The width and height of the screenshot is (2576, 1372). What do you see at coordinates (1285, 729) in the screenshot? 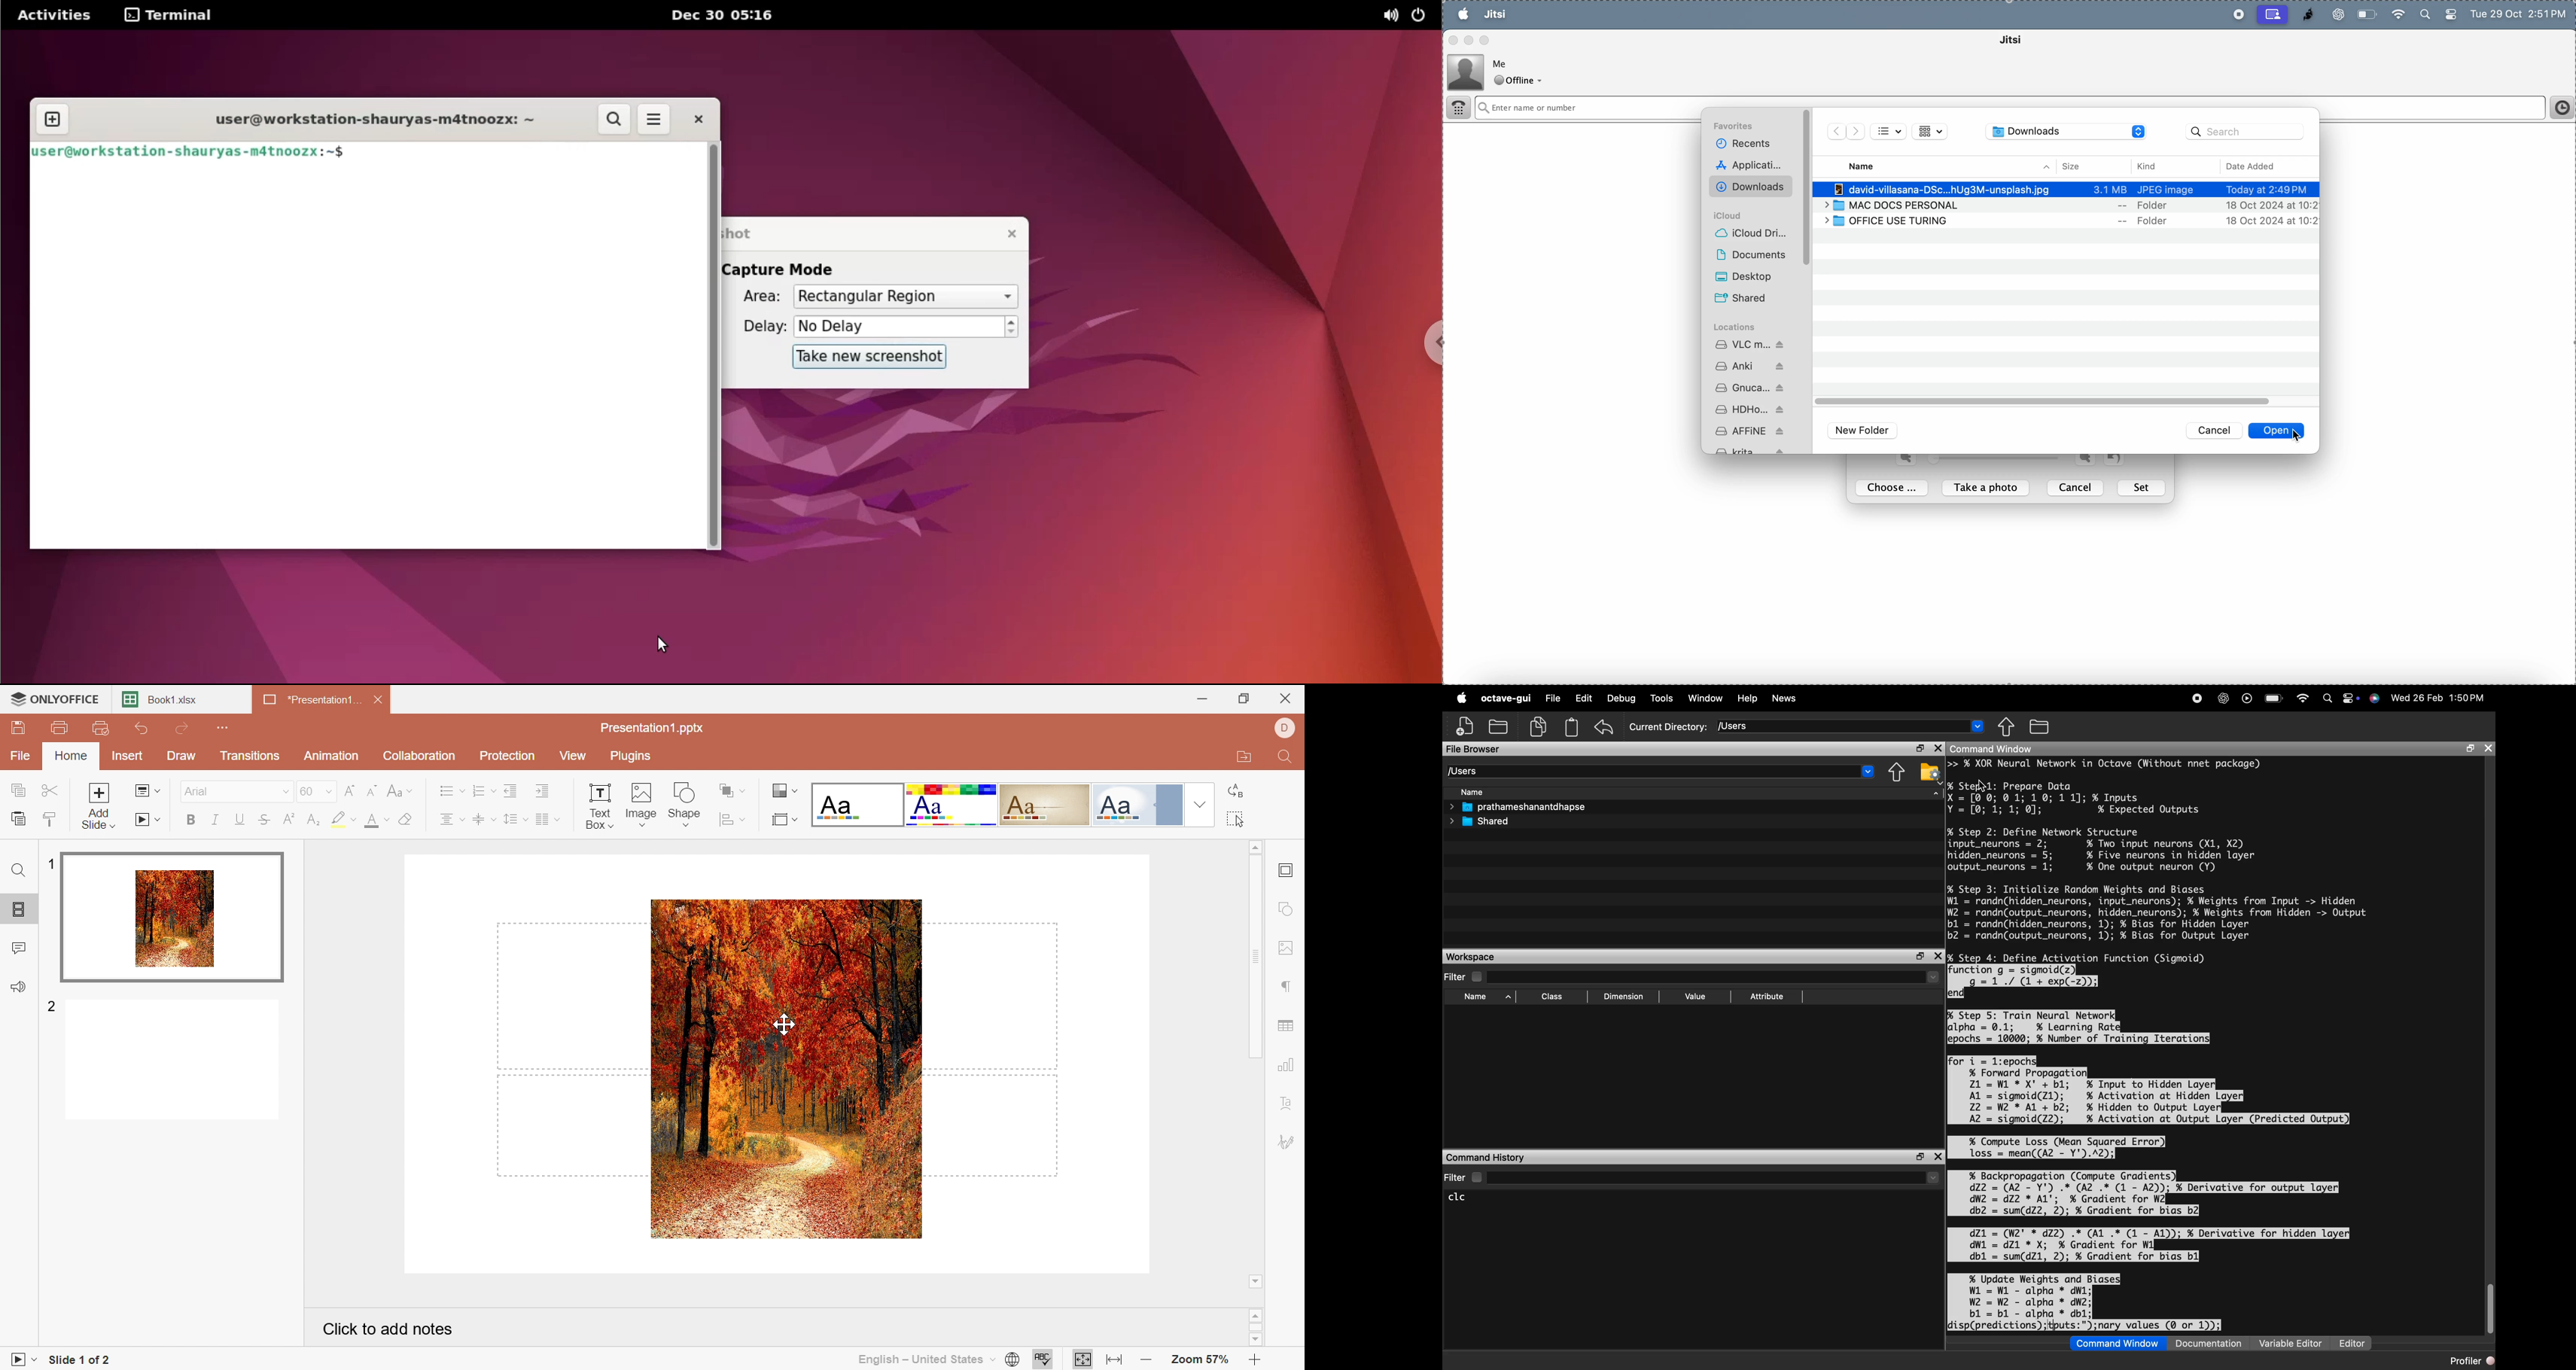
I see `DELL` at bounding box center [1285, 729].